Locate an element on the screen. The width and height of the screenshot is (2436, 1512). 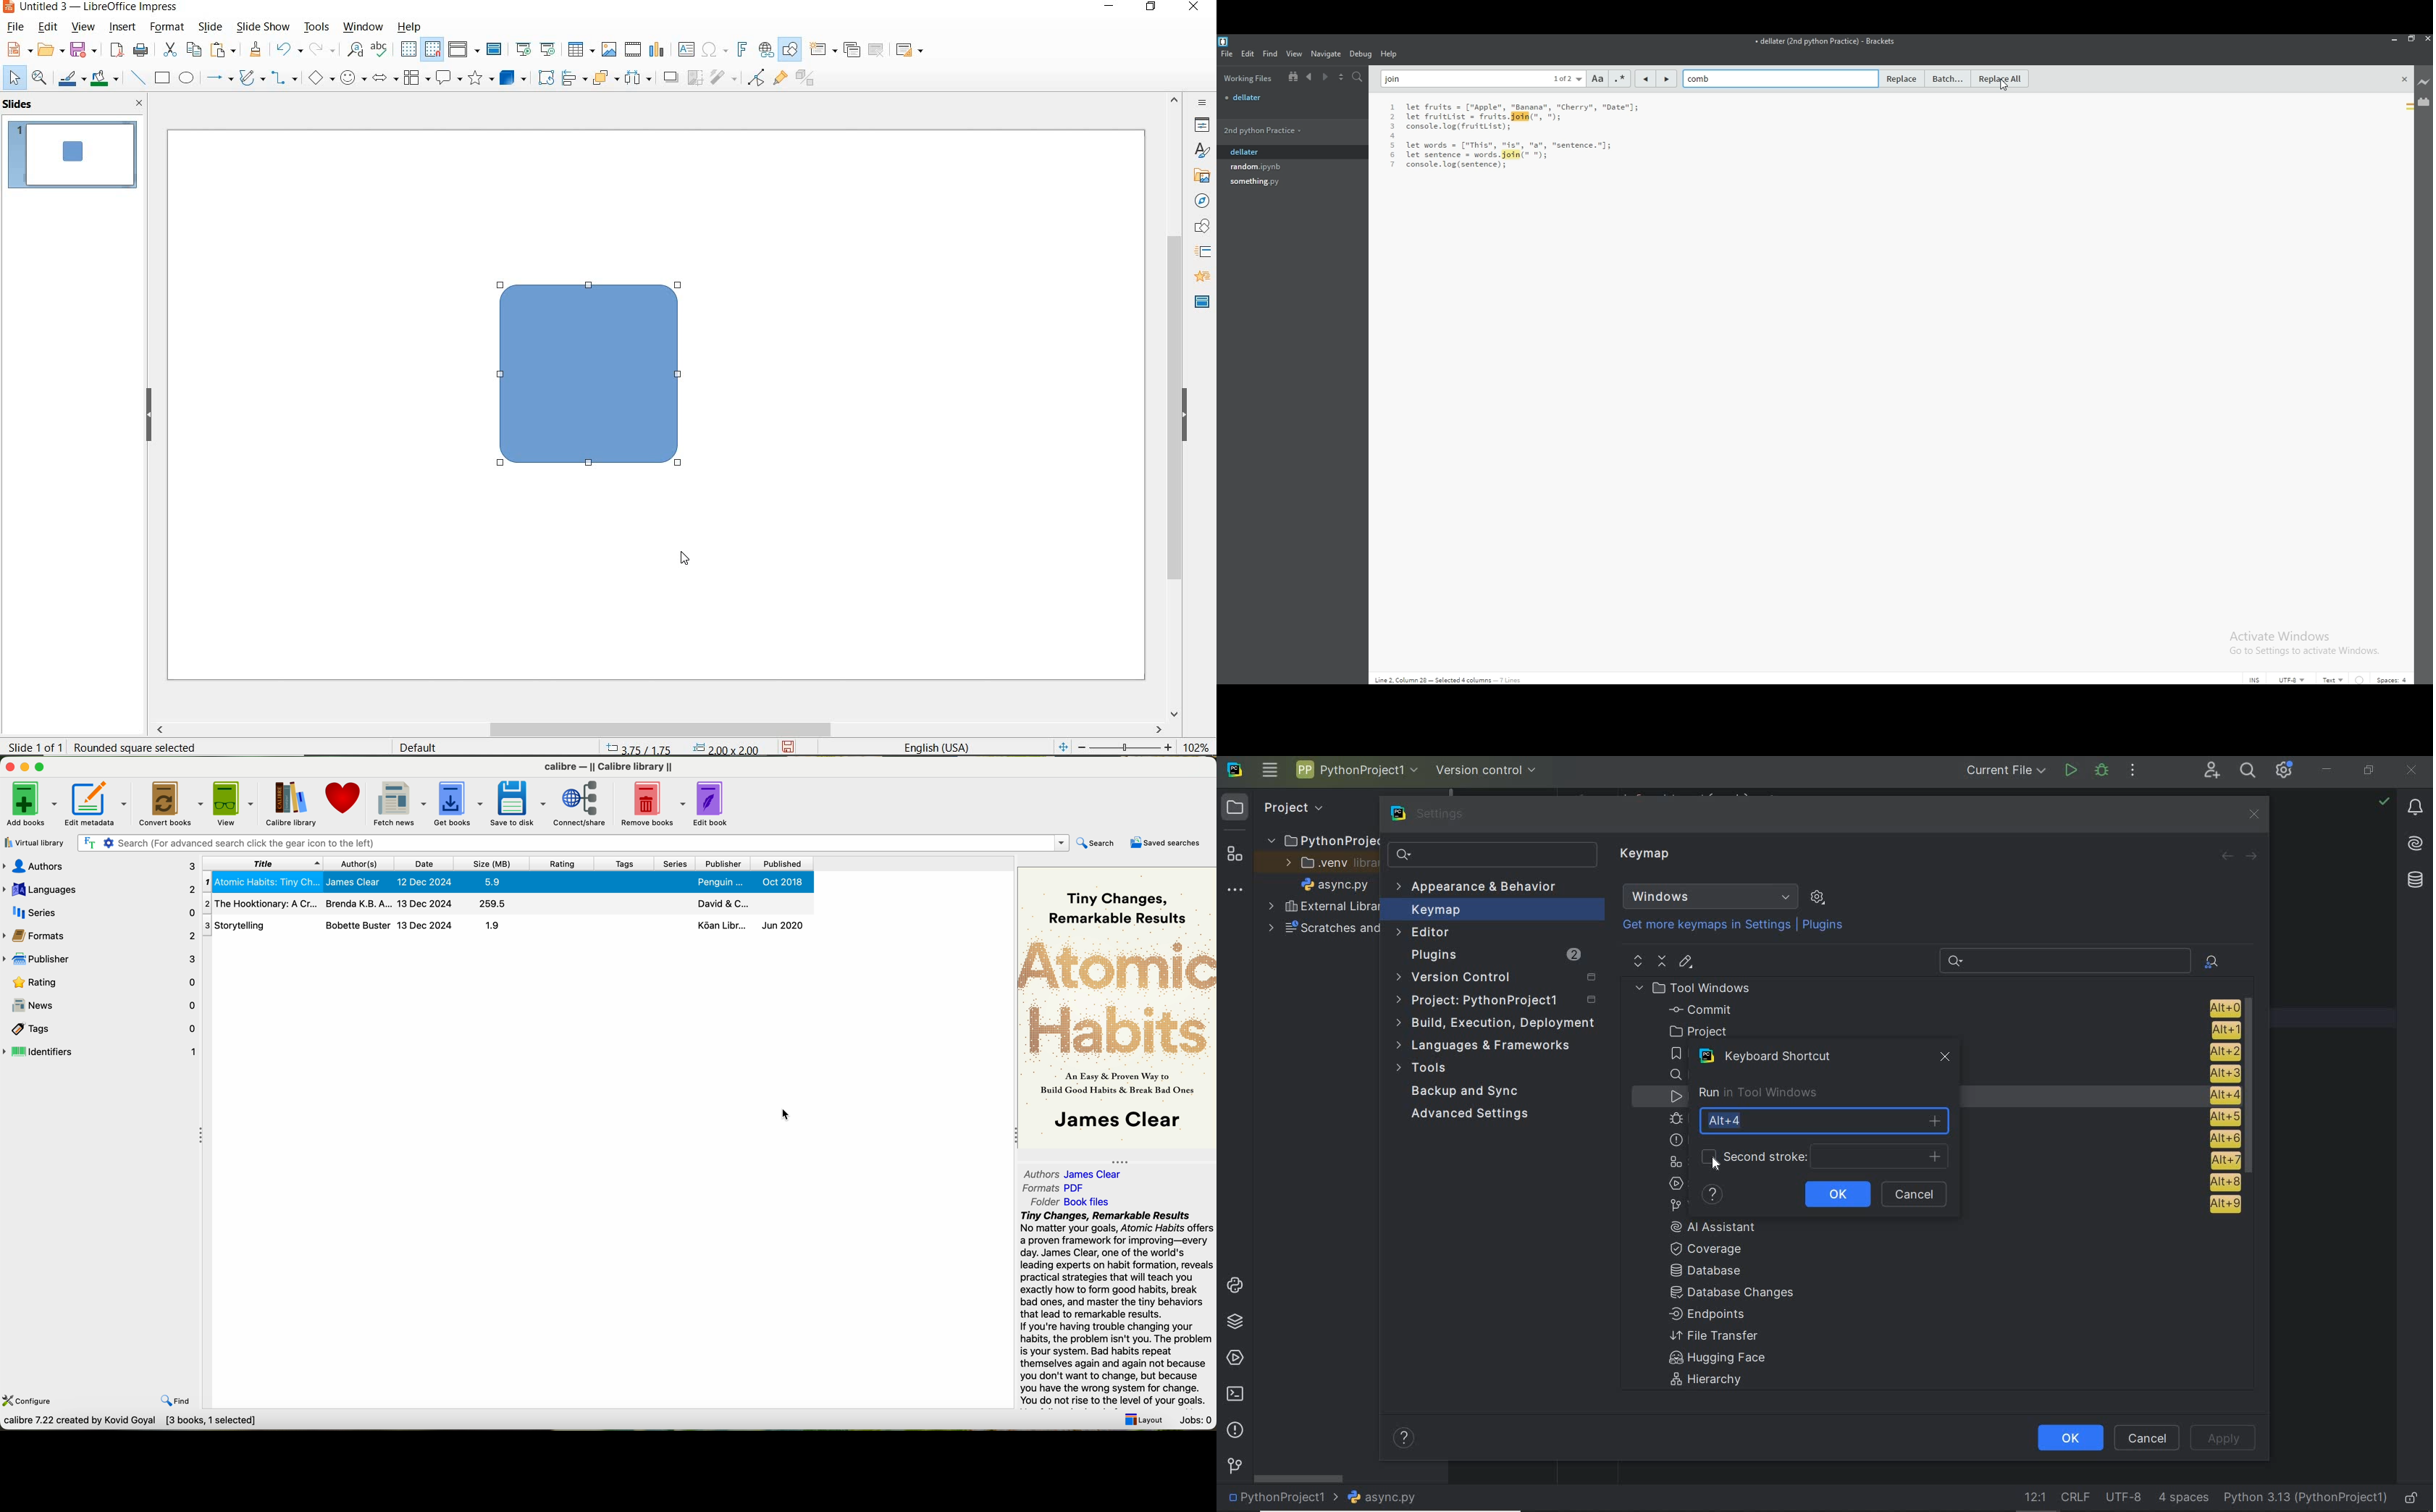
insert text box is located at coordinates (685, 49).